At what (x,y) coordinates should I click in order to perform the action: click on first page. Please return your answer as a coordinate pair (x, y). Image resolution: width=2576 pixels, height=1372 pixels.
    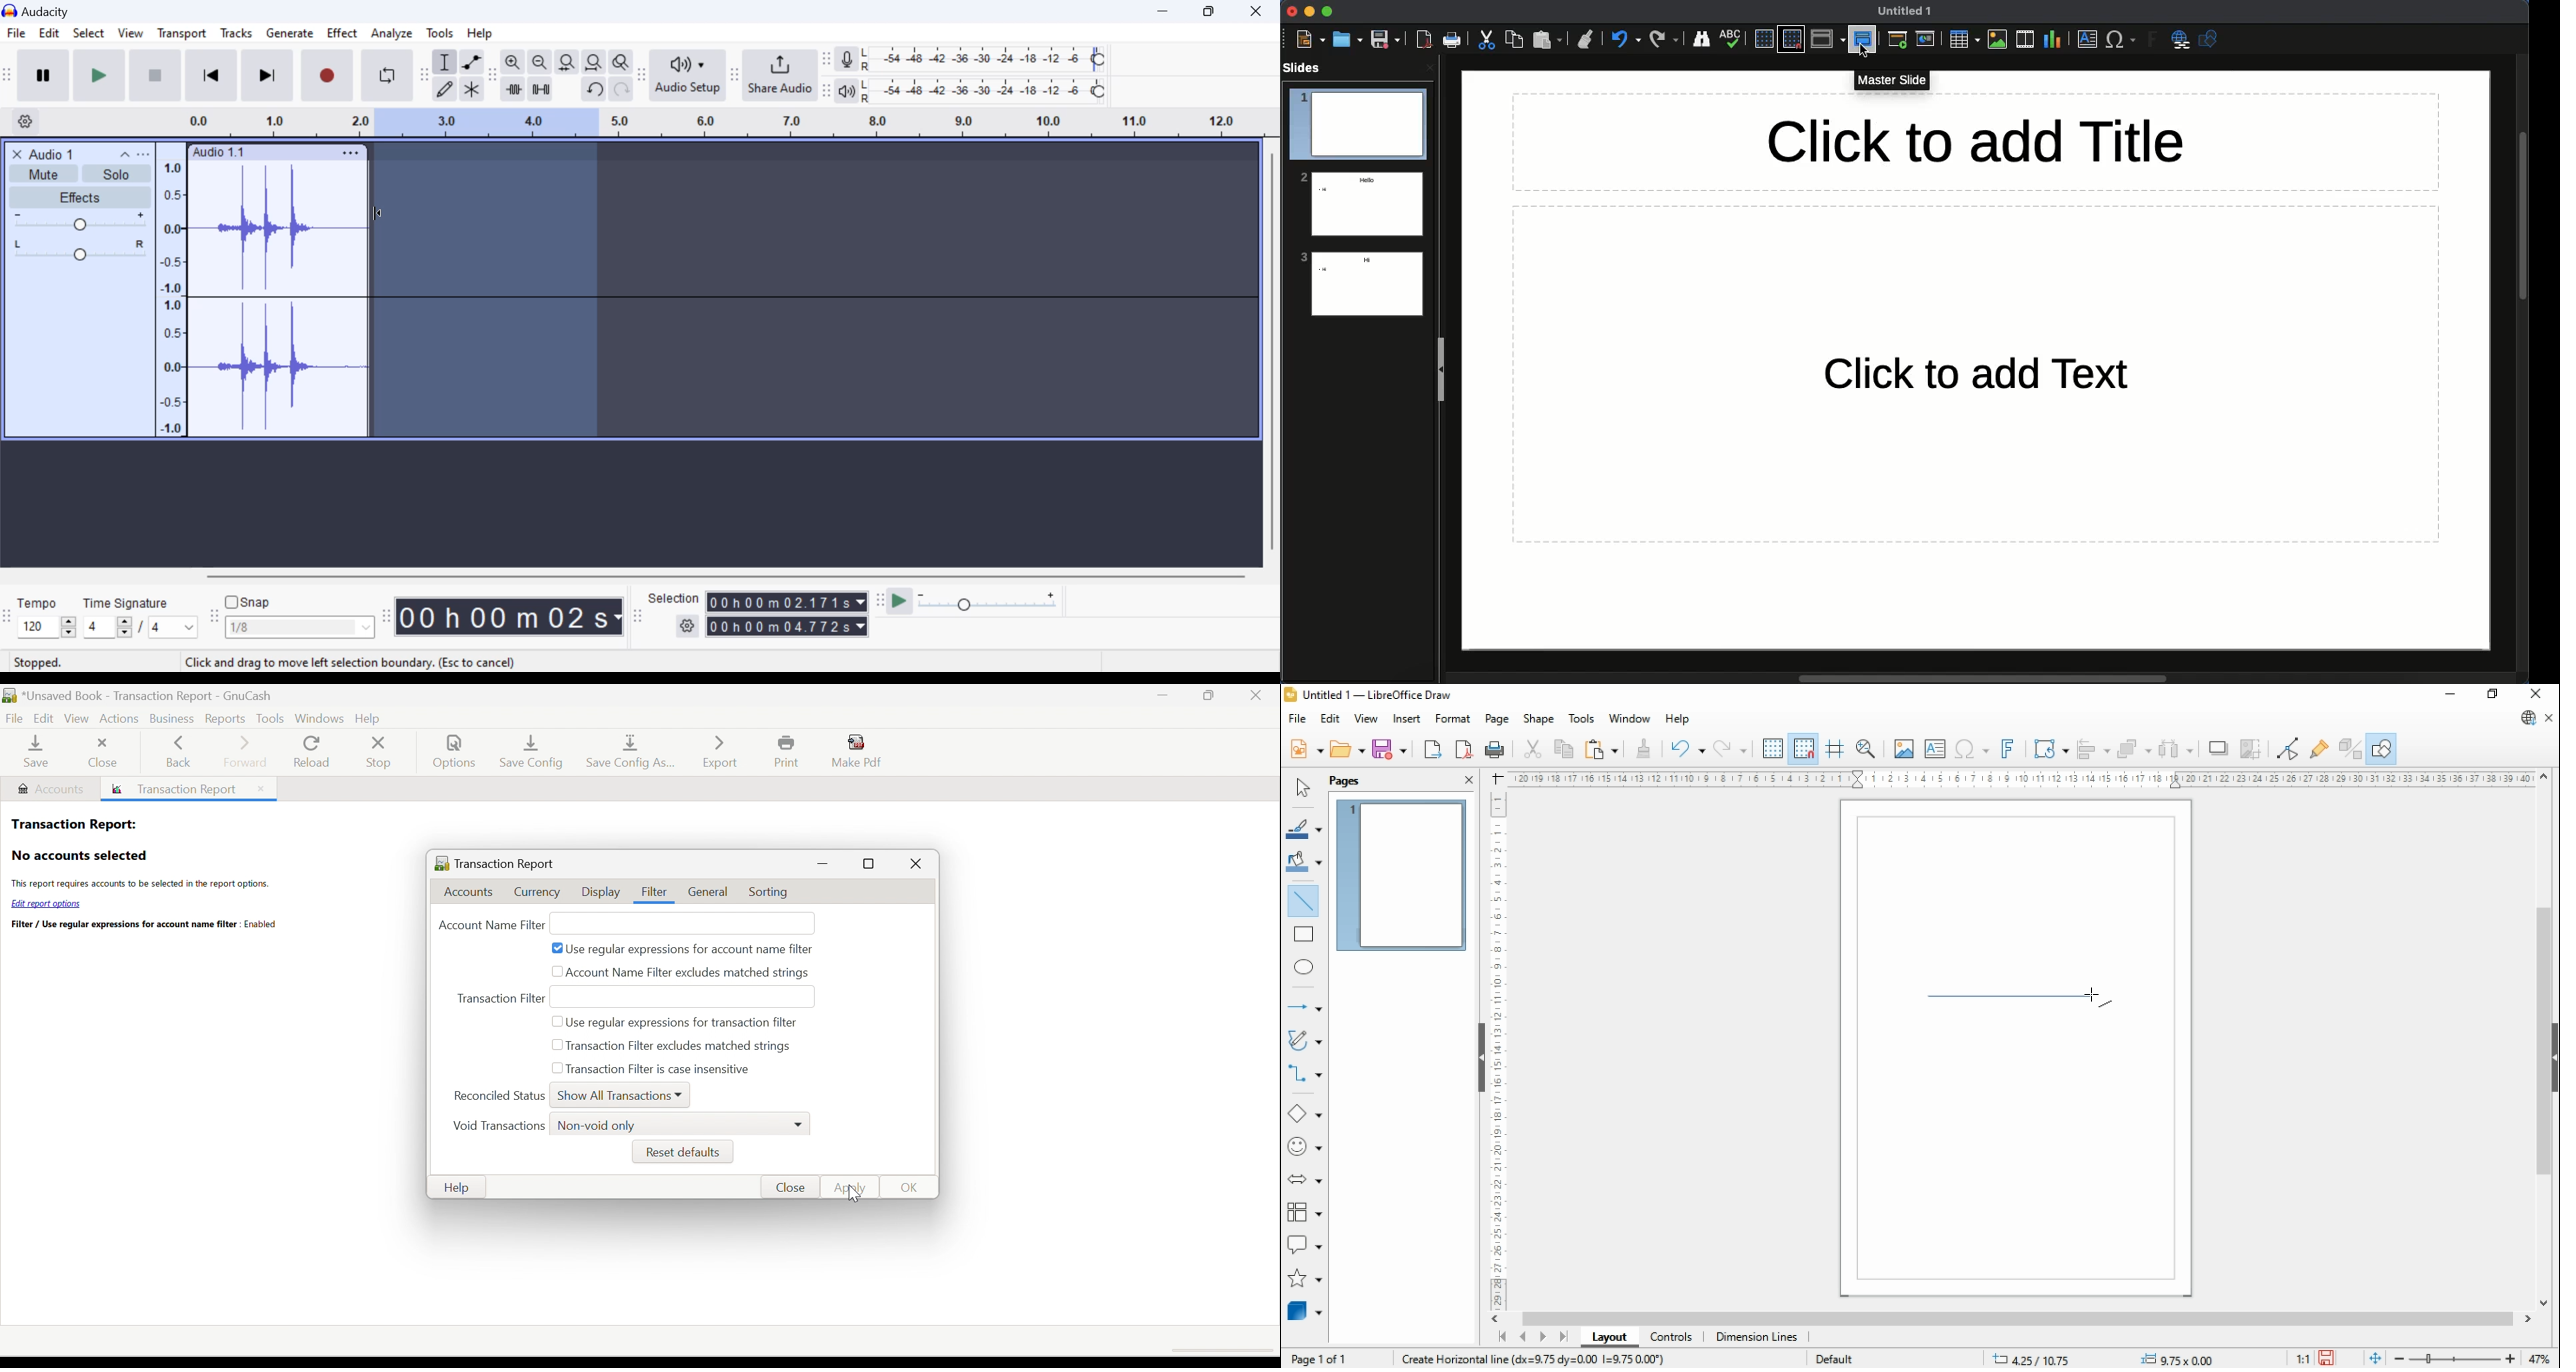
    Looking at the image, I should click on (1500, 1337).